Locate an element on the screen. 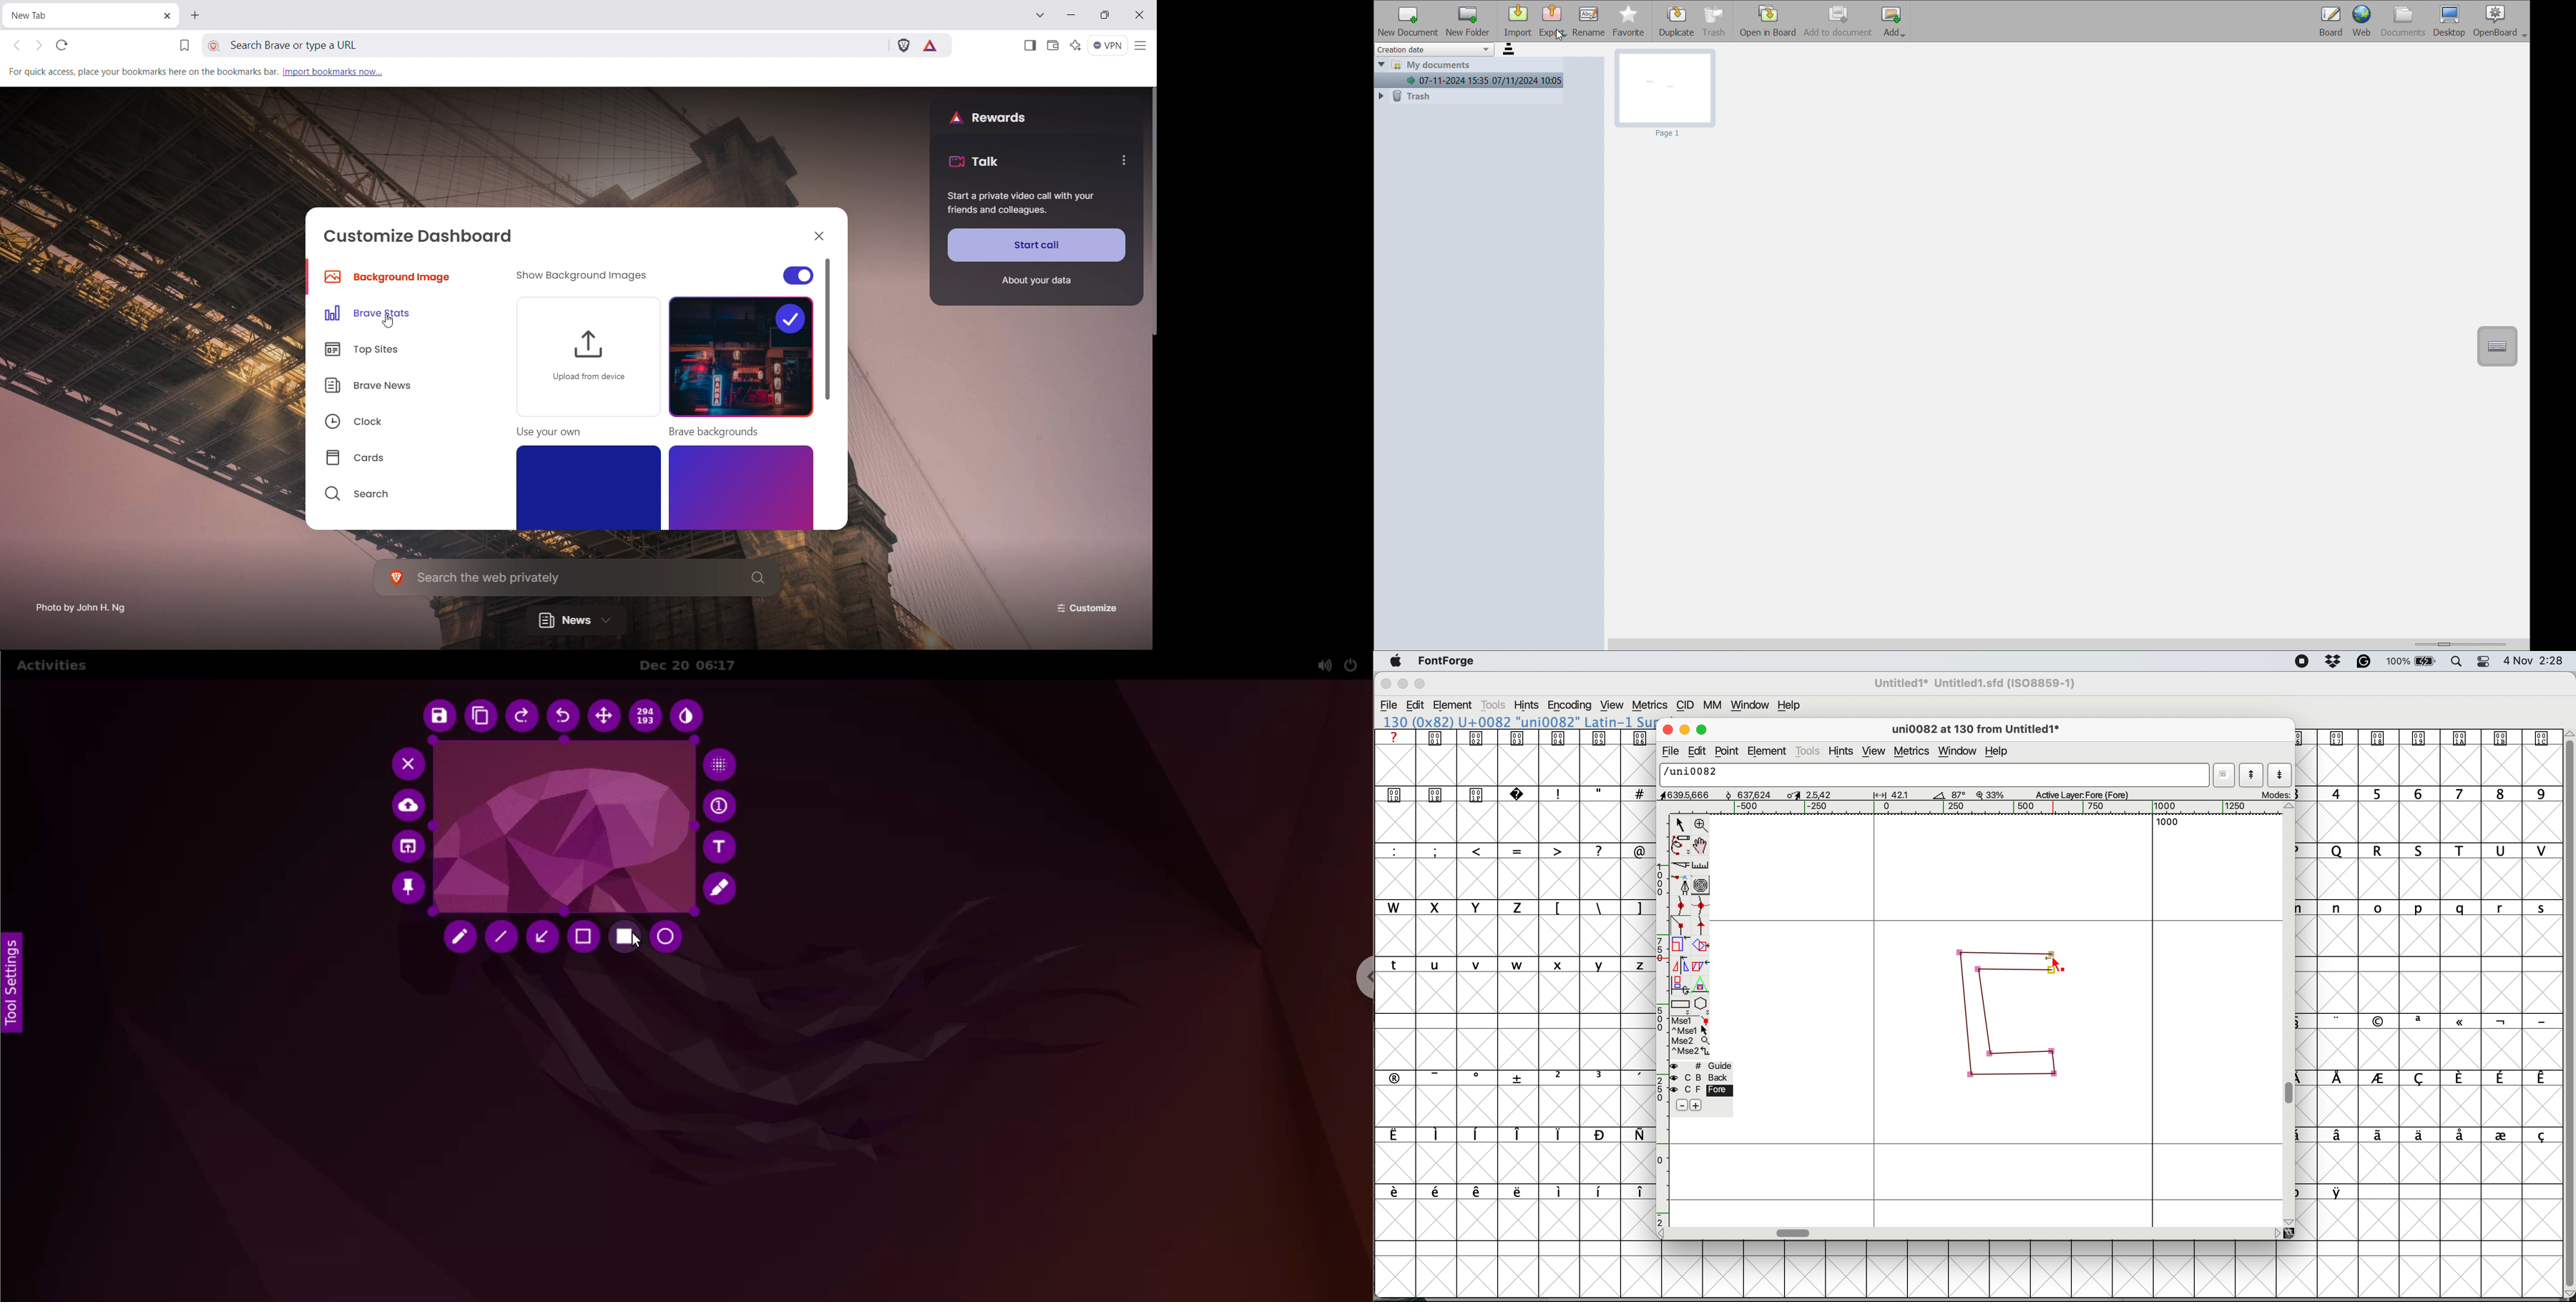 The width and height of the screenshot is (2576, 1316). Start a private call with your friends and colleagues. is located at coordinates (1022, 204).